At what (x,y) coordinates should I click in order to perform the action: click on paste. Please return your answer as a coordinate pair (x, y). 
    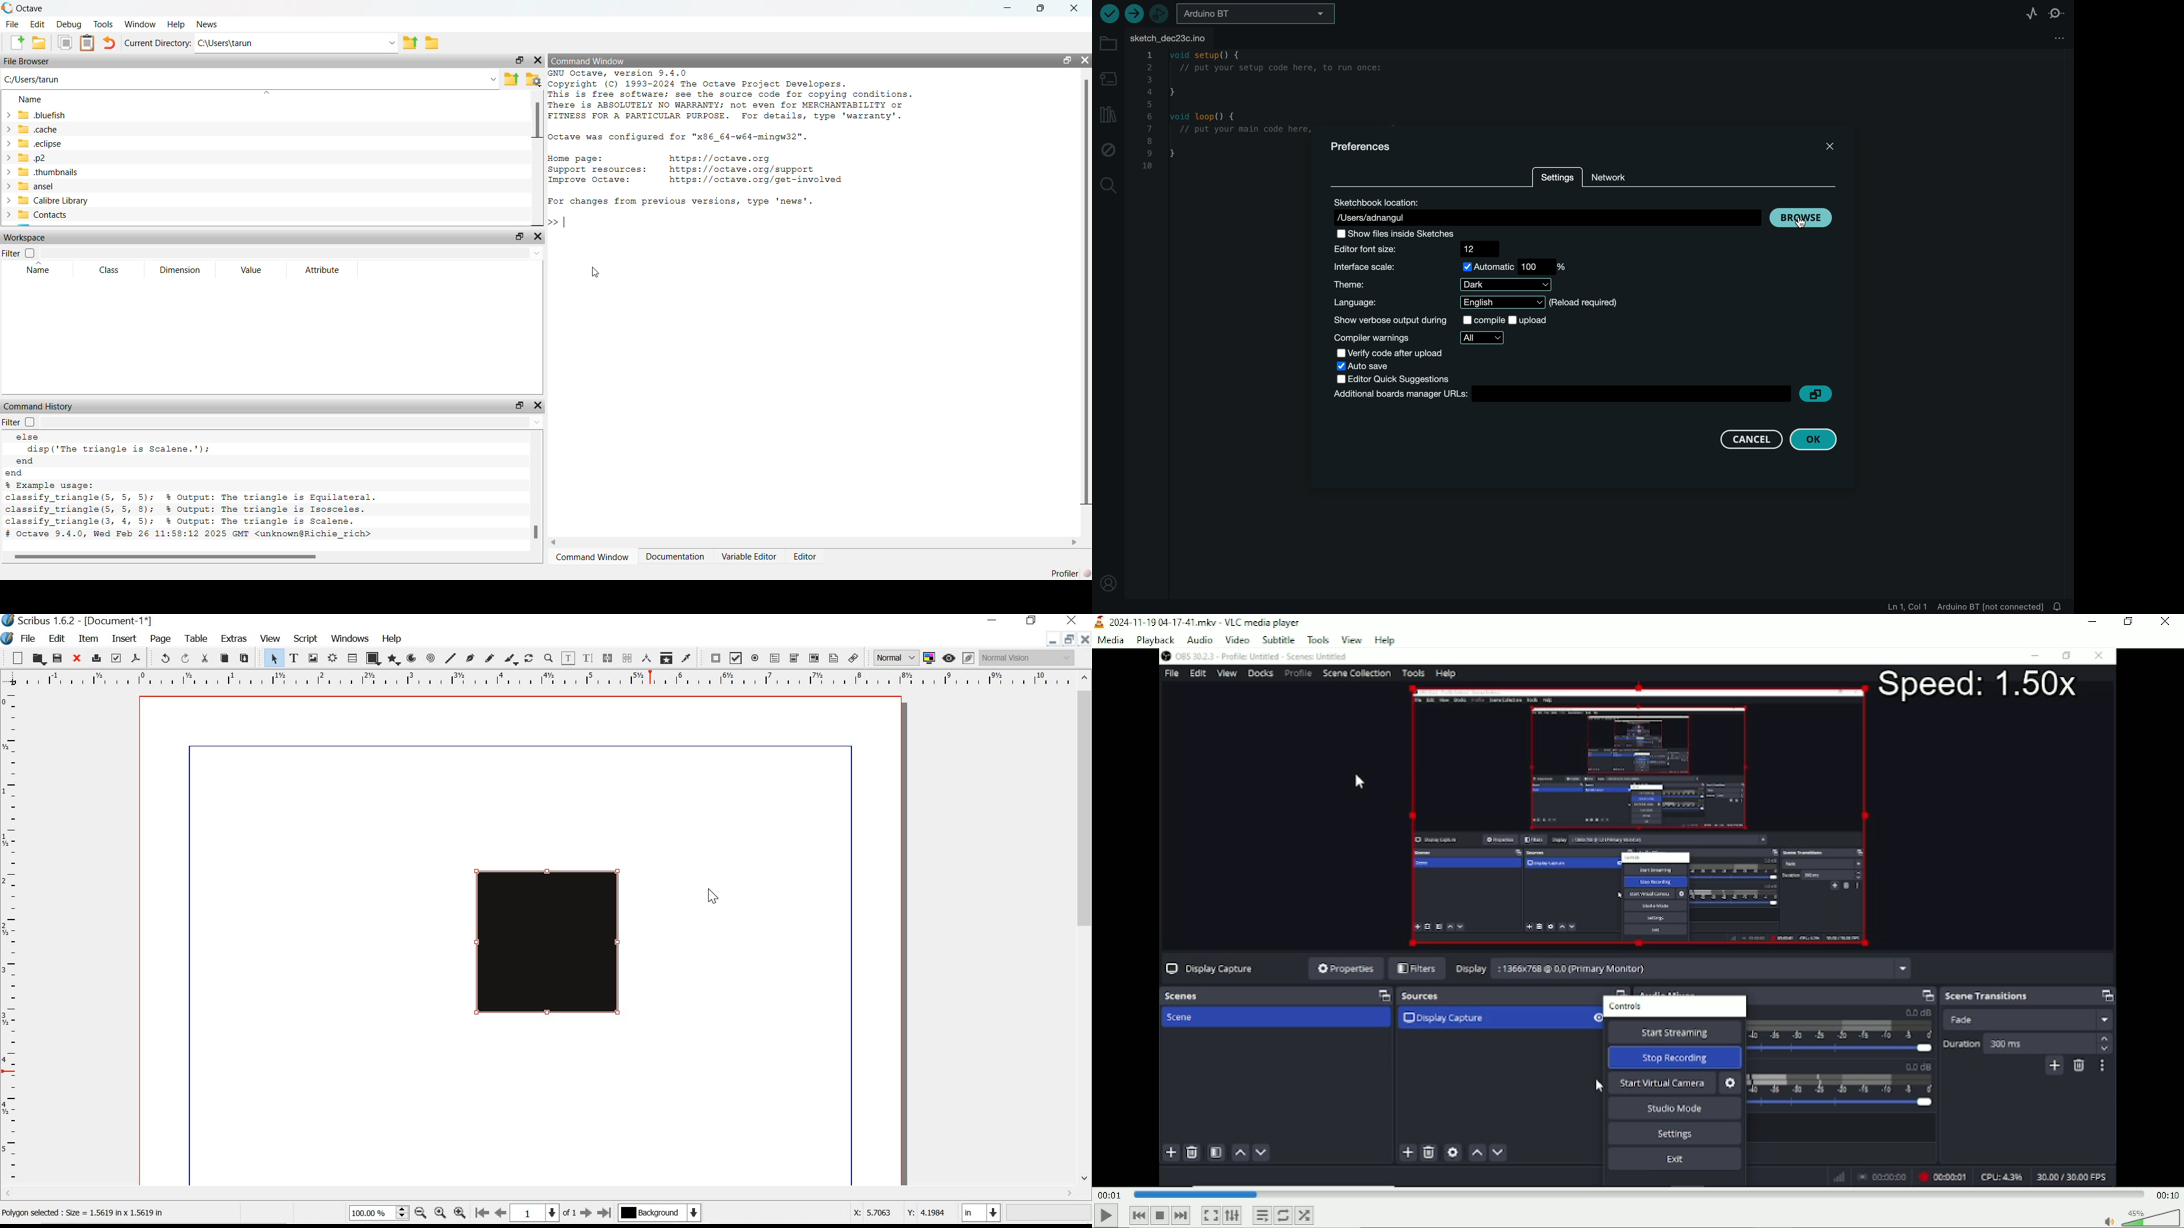
    Looking at the image, I should click on (249, 658).